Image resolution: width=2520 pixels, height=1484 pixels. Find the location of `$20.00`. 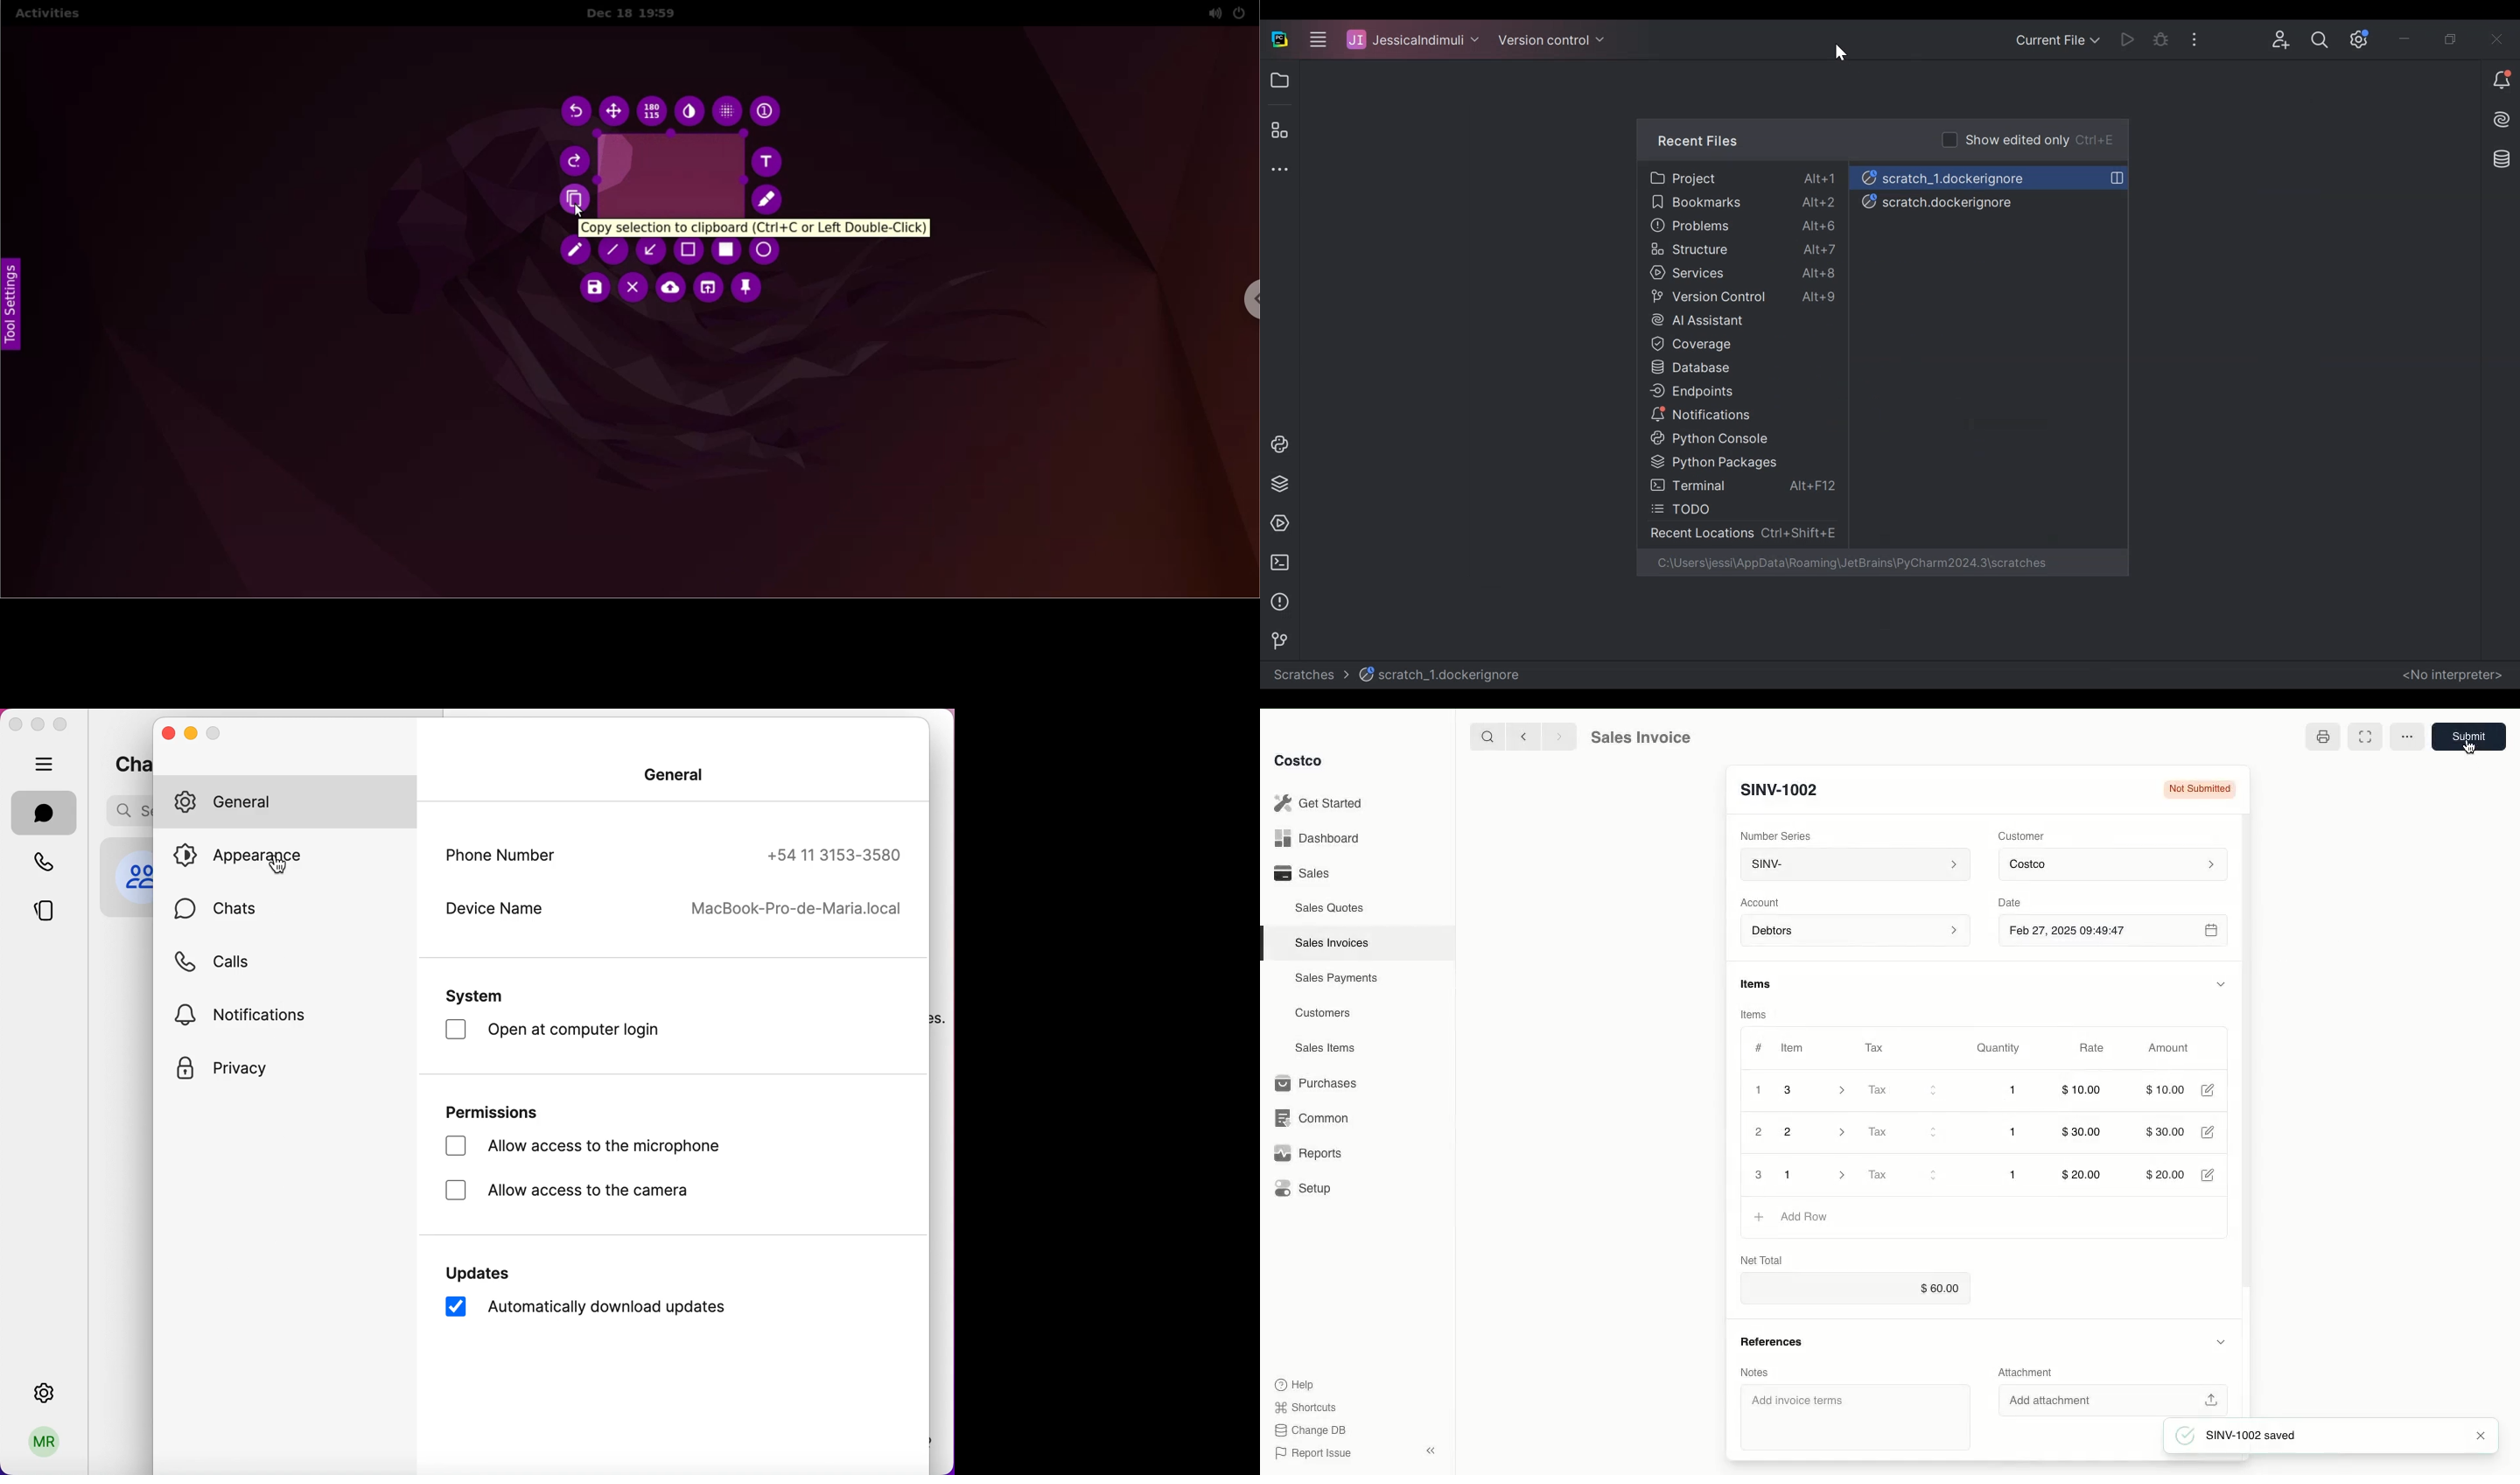

$20.00 is located at coordinates (2168, 1173).